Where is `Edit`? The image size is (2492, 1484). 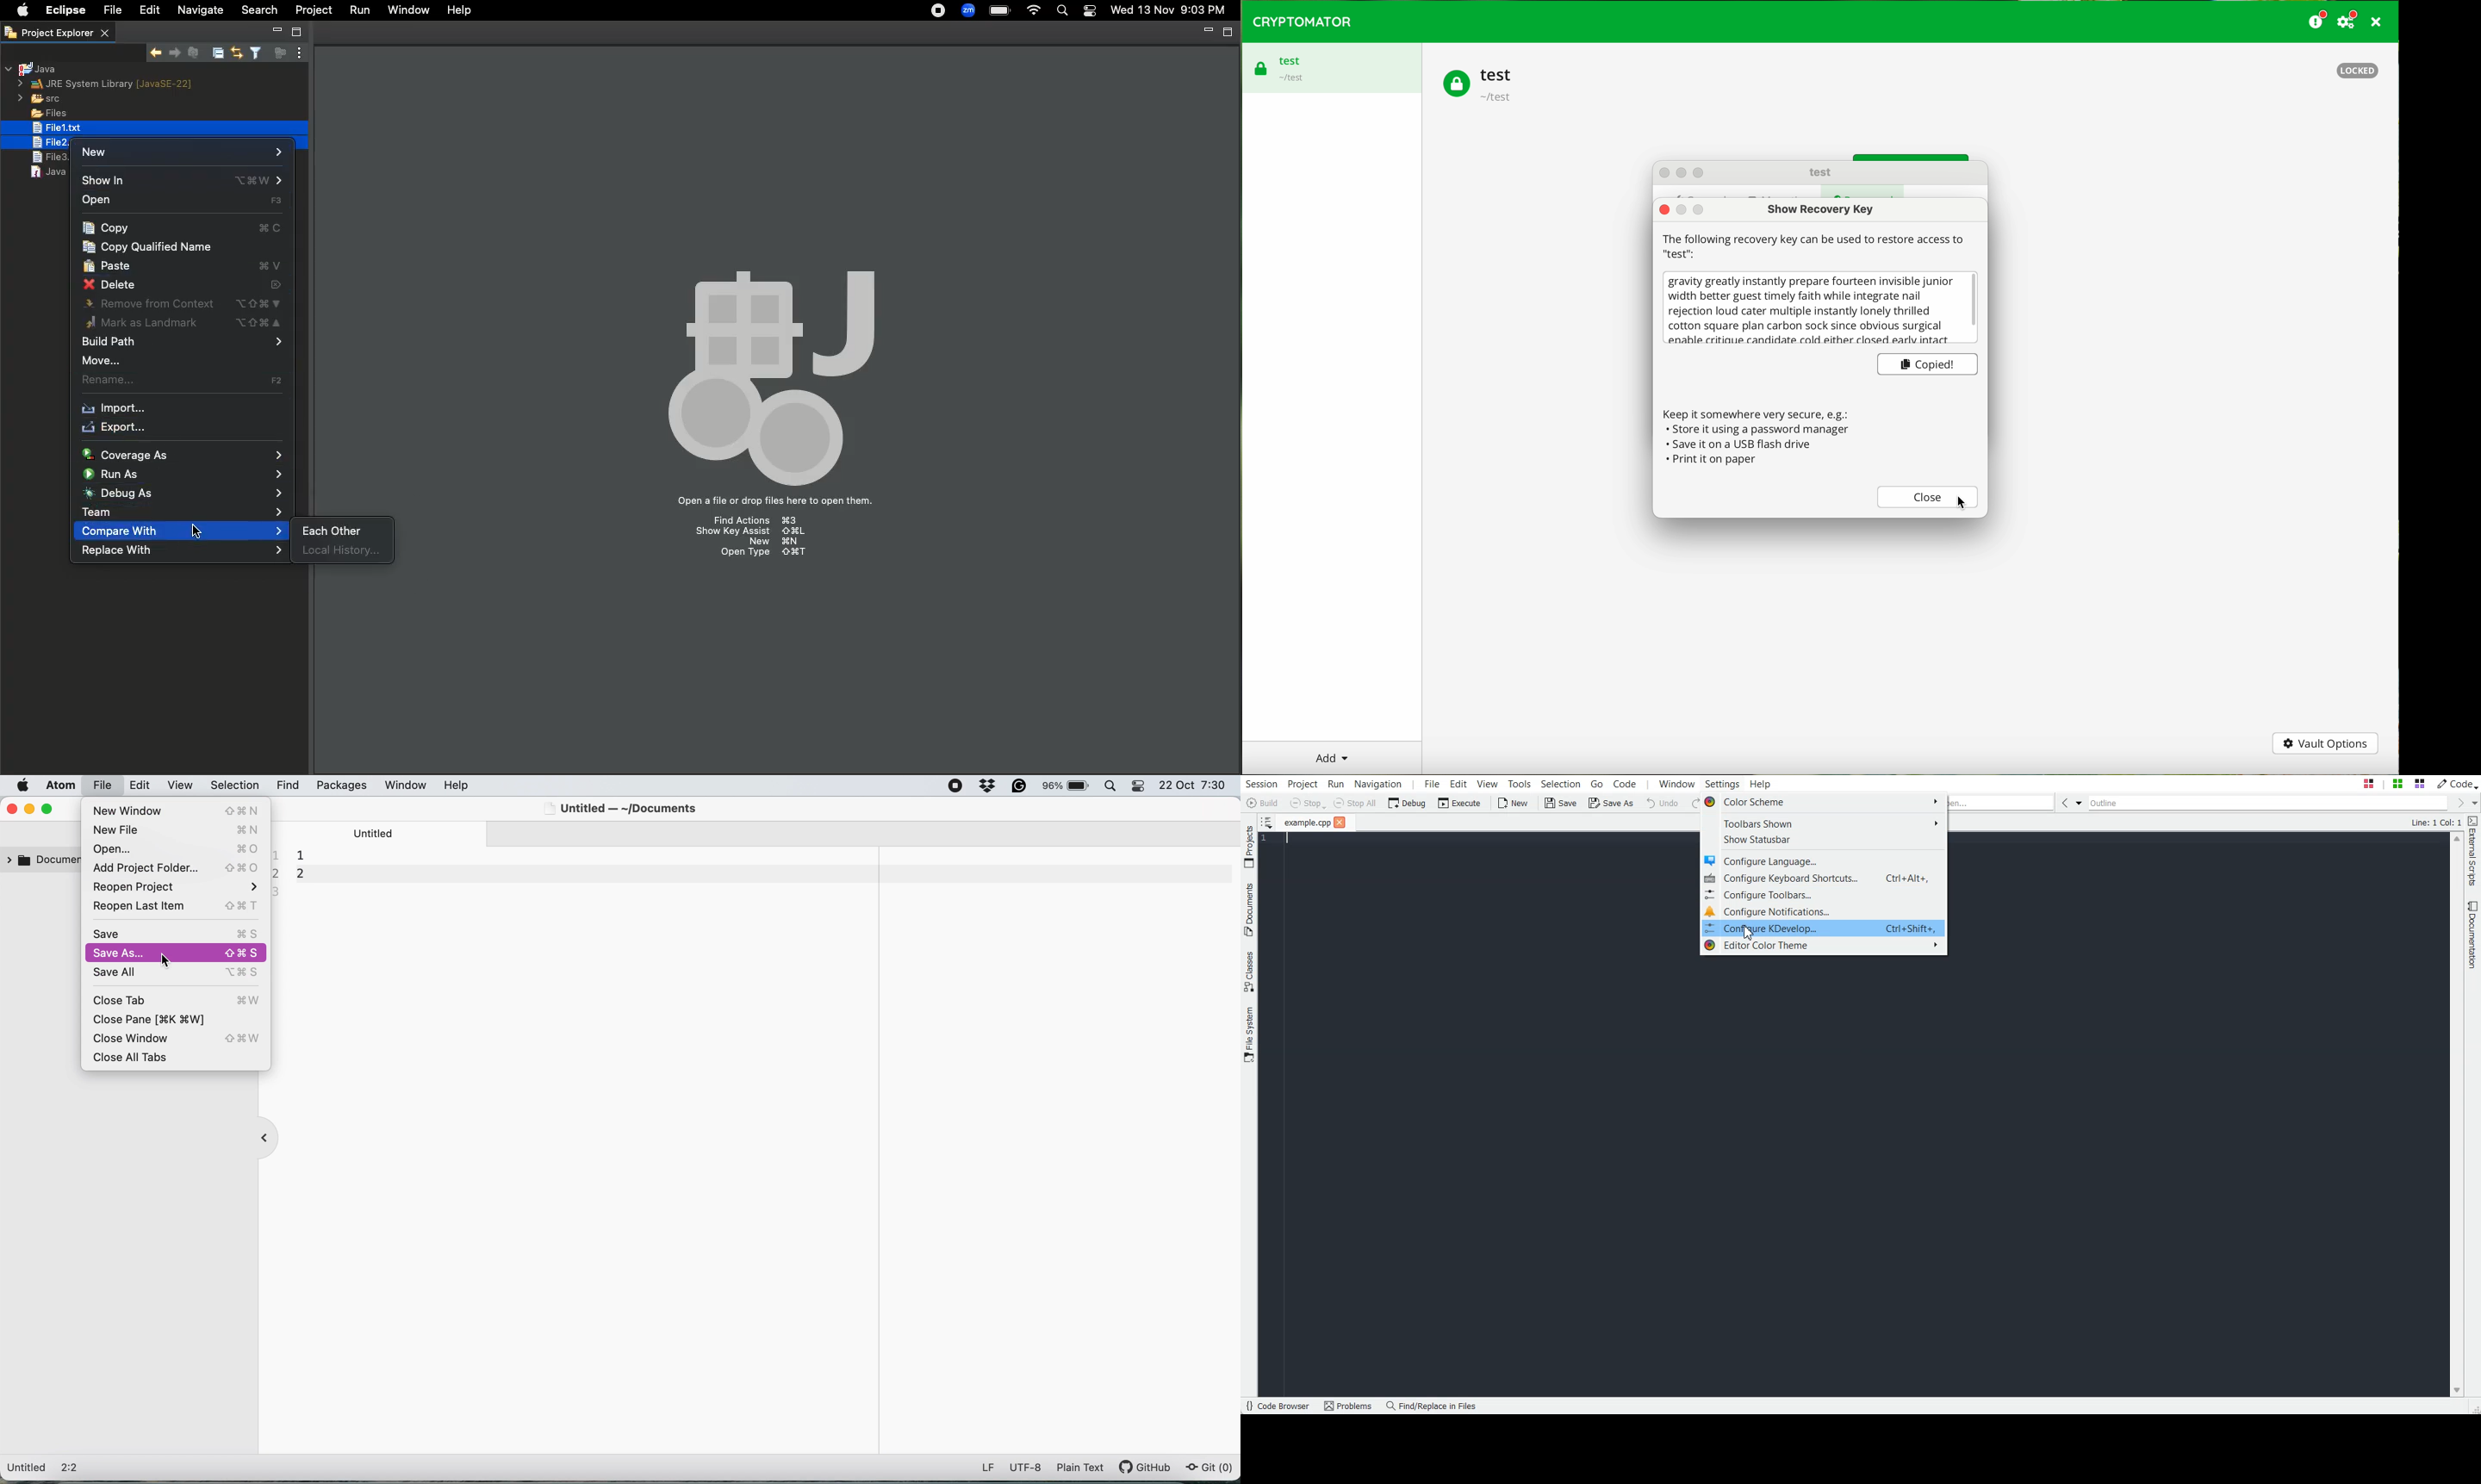 Edit is located at coordinates (1458, 784).